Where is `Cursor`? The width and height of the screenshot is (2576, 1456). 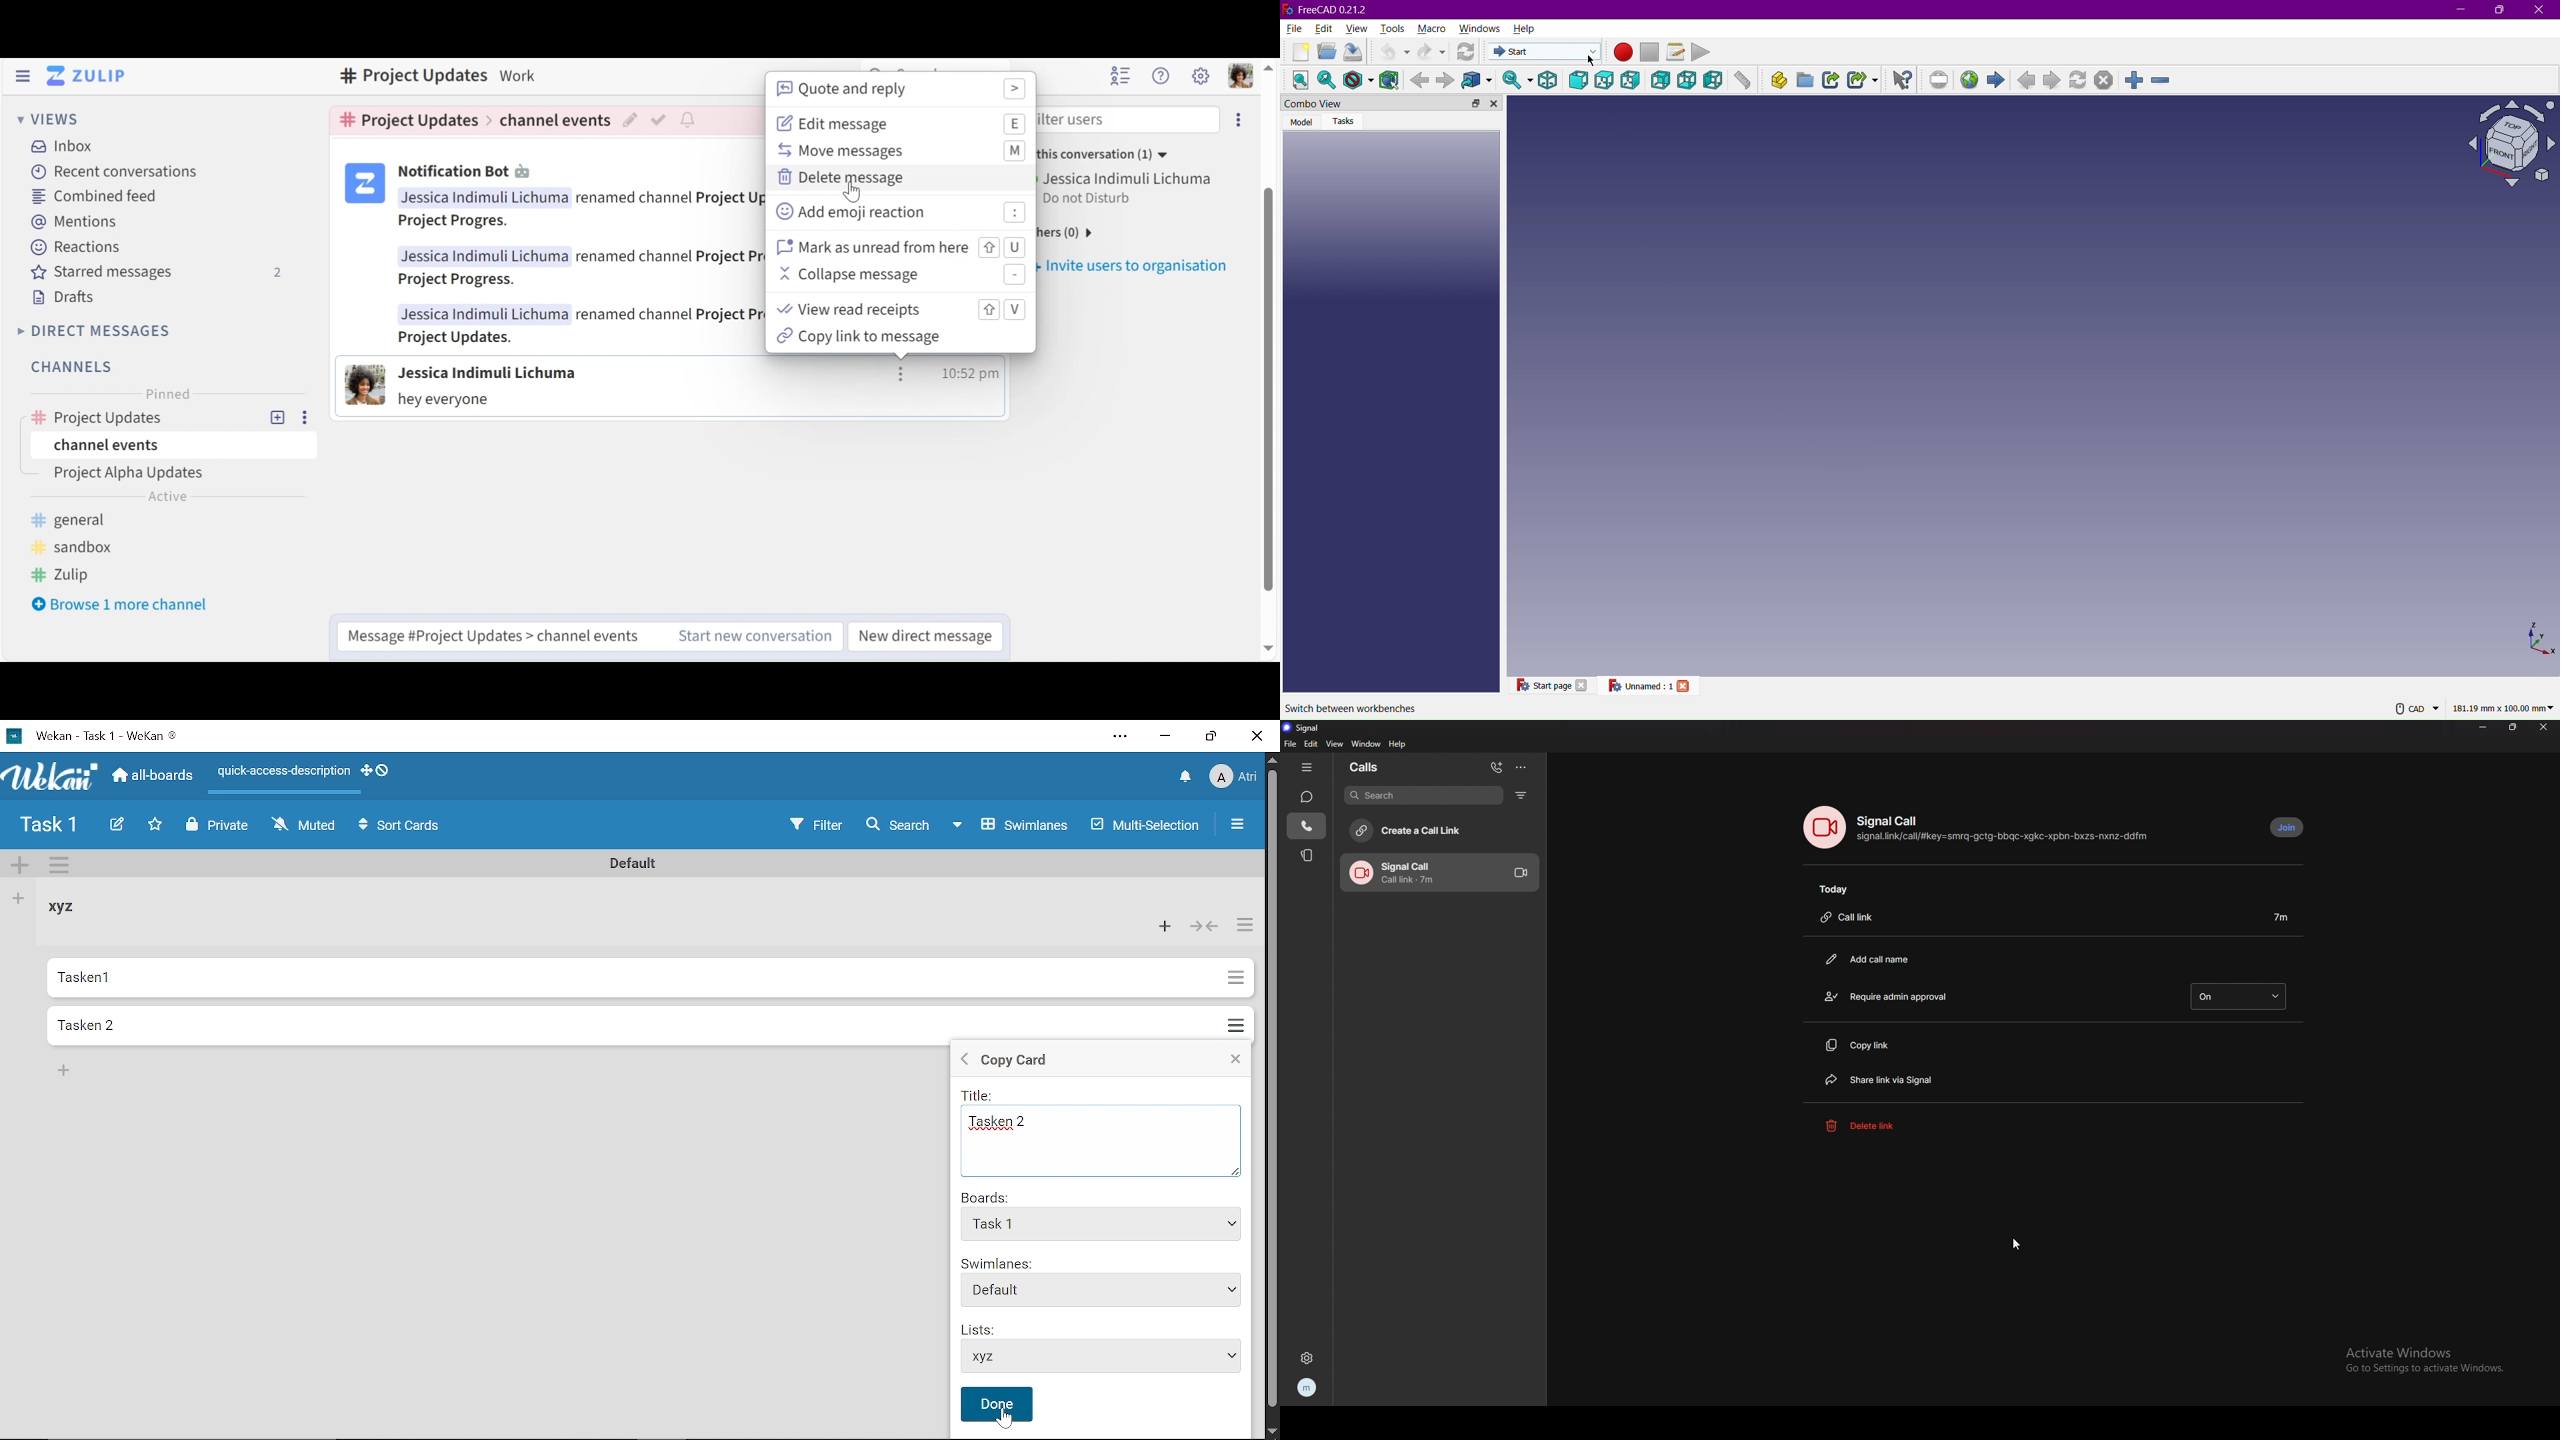
Cursor is located at coordinates (1005, 1420).